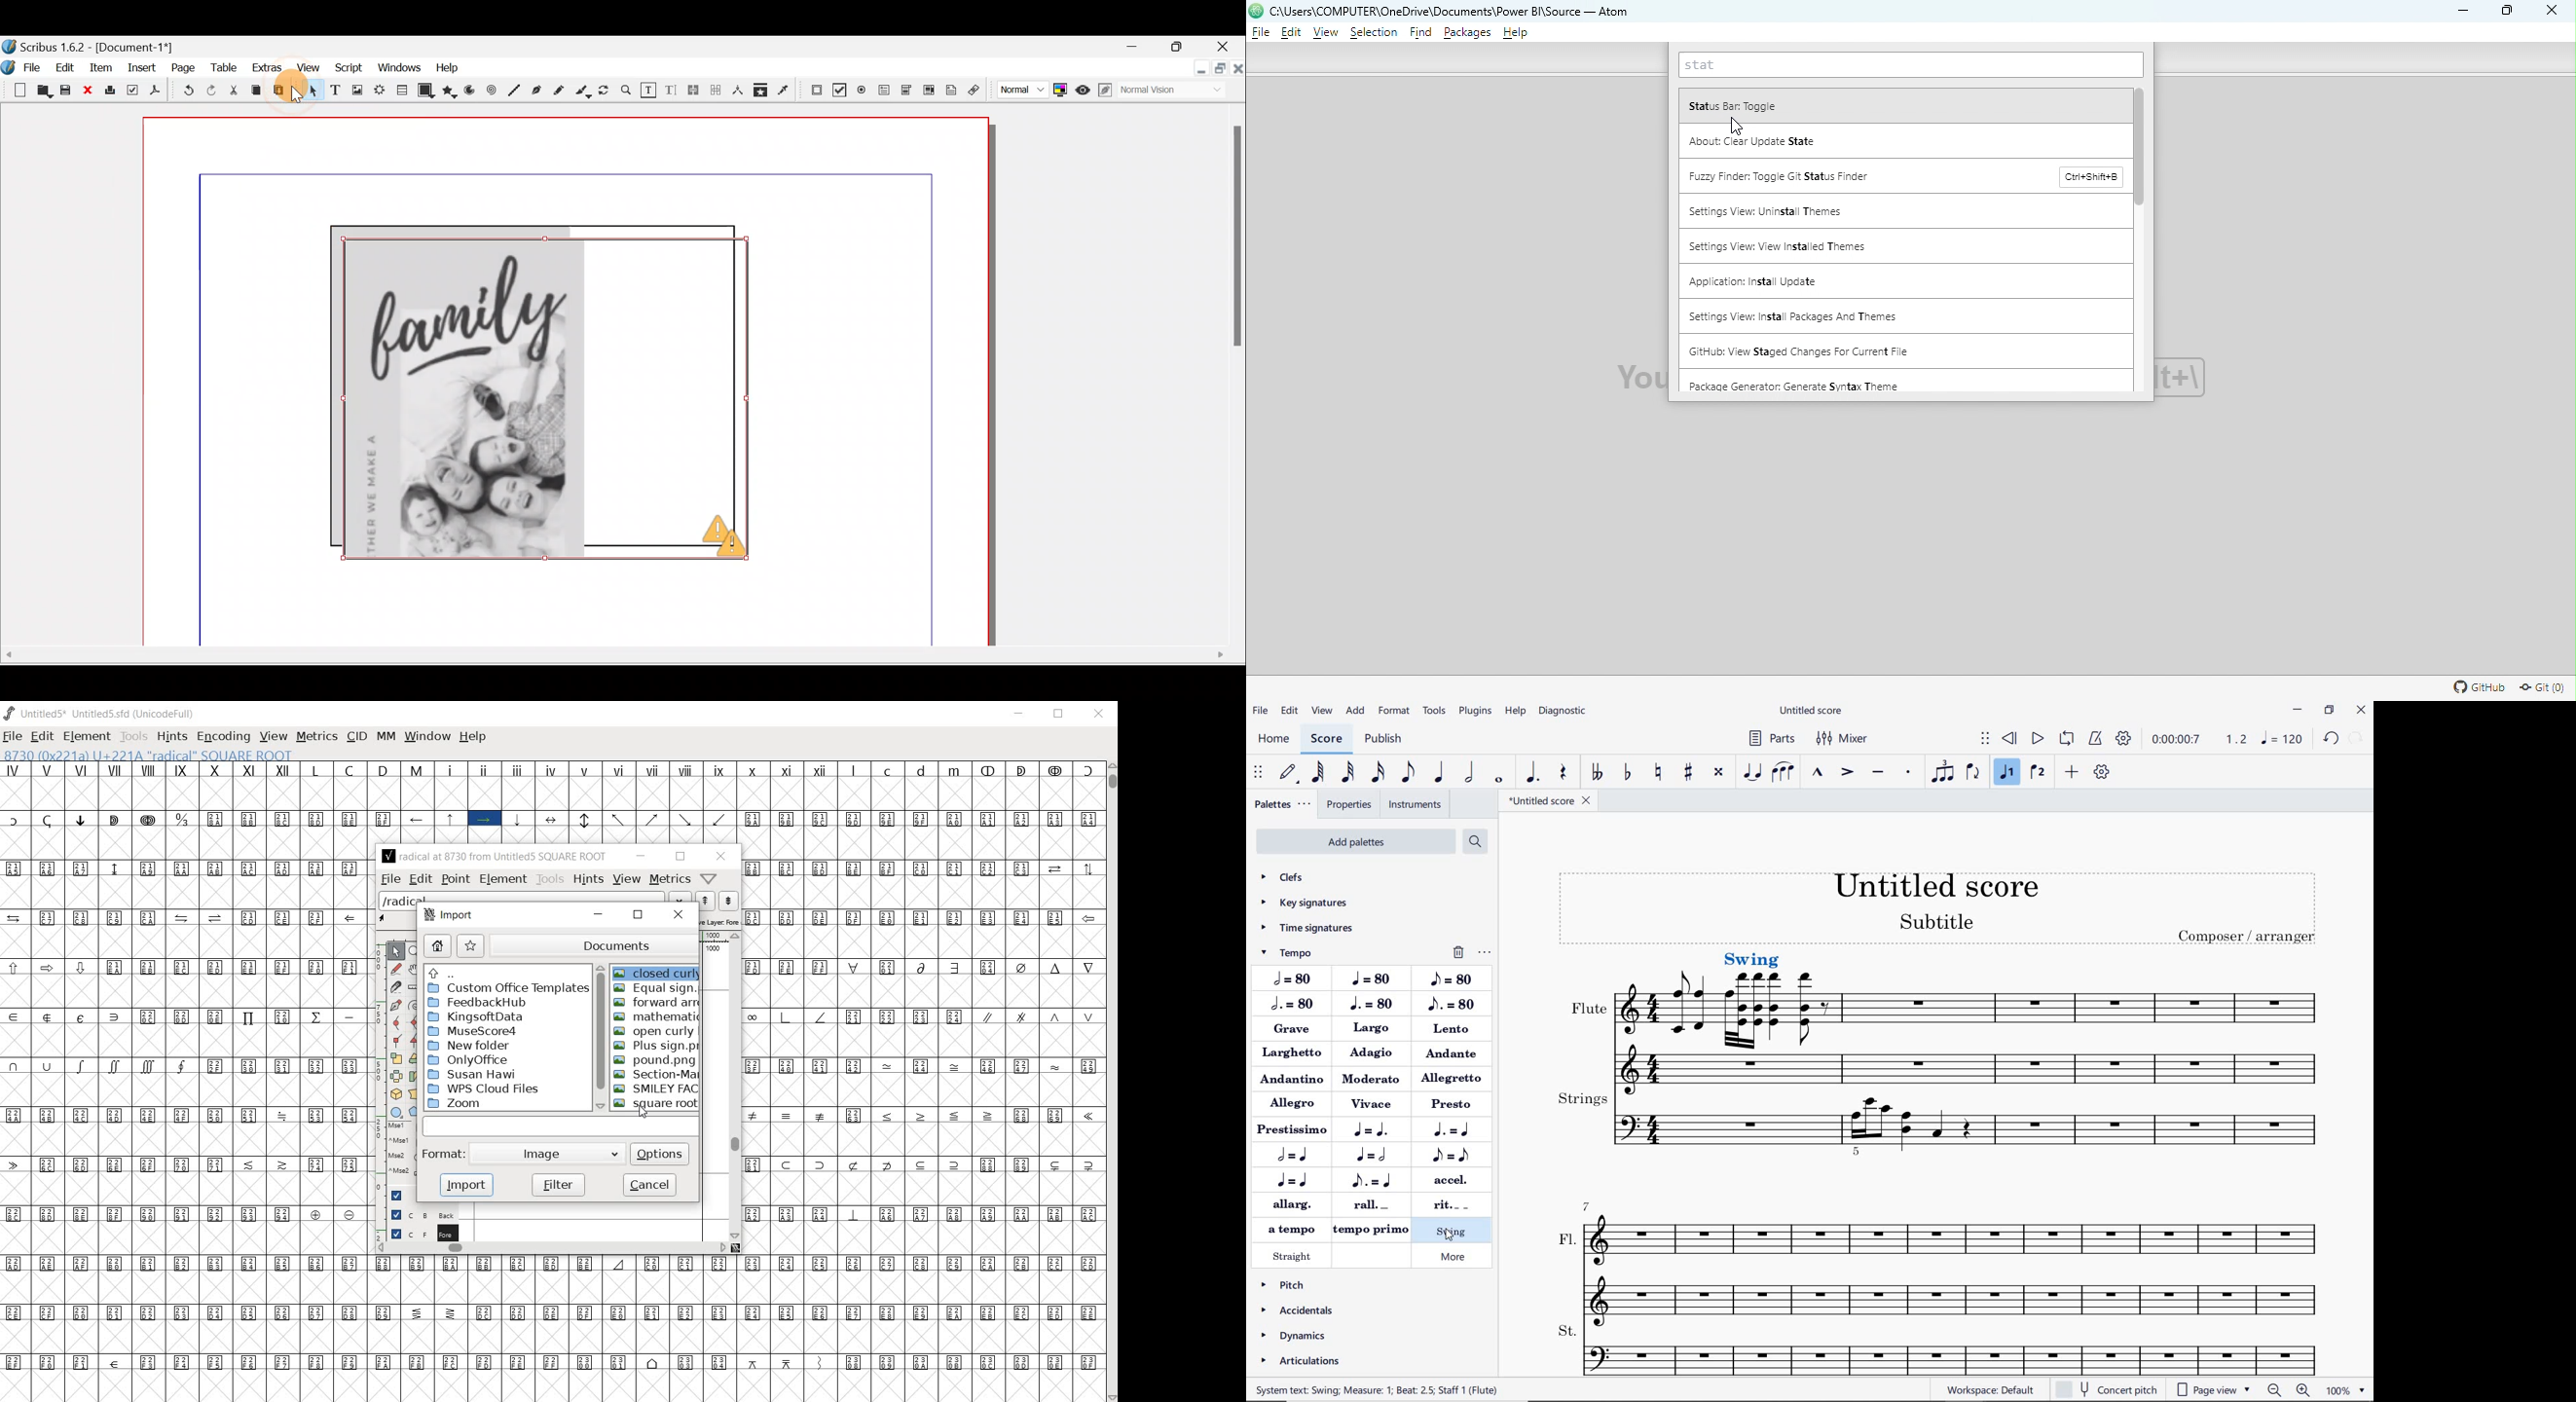 The height and width of the screenshot is (1428, 2576). Describe the element at coordinates (976, 90) in the screenshot. I see `Link annotation` at that location.